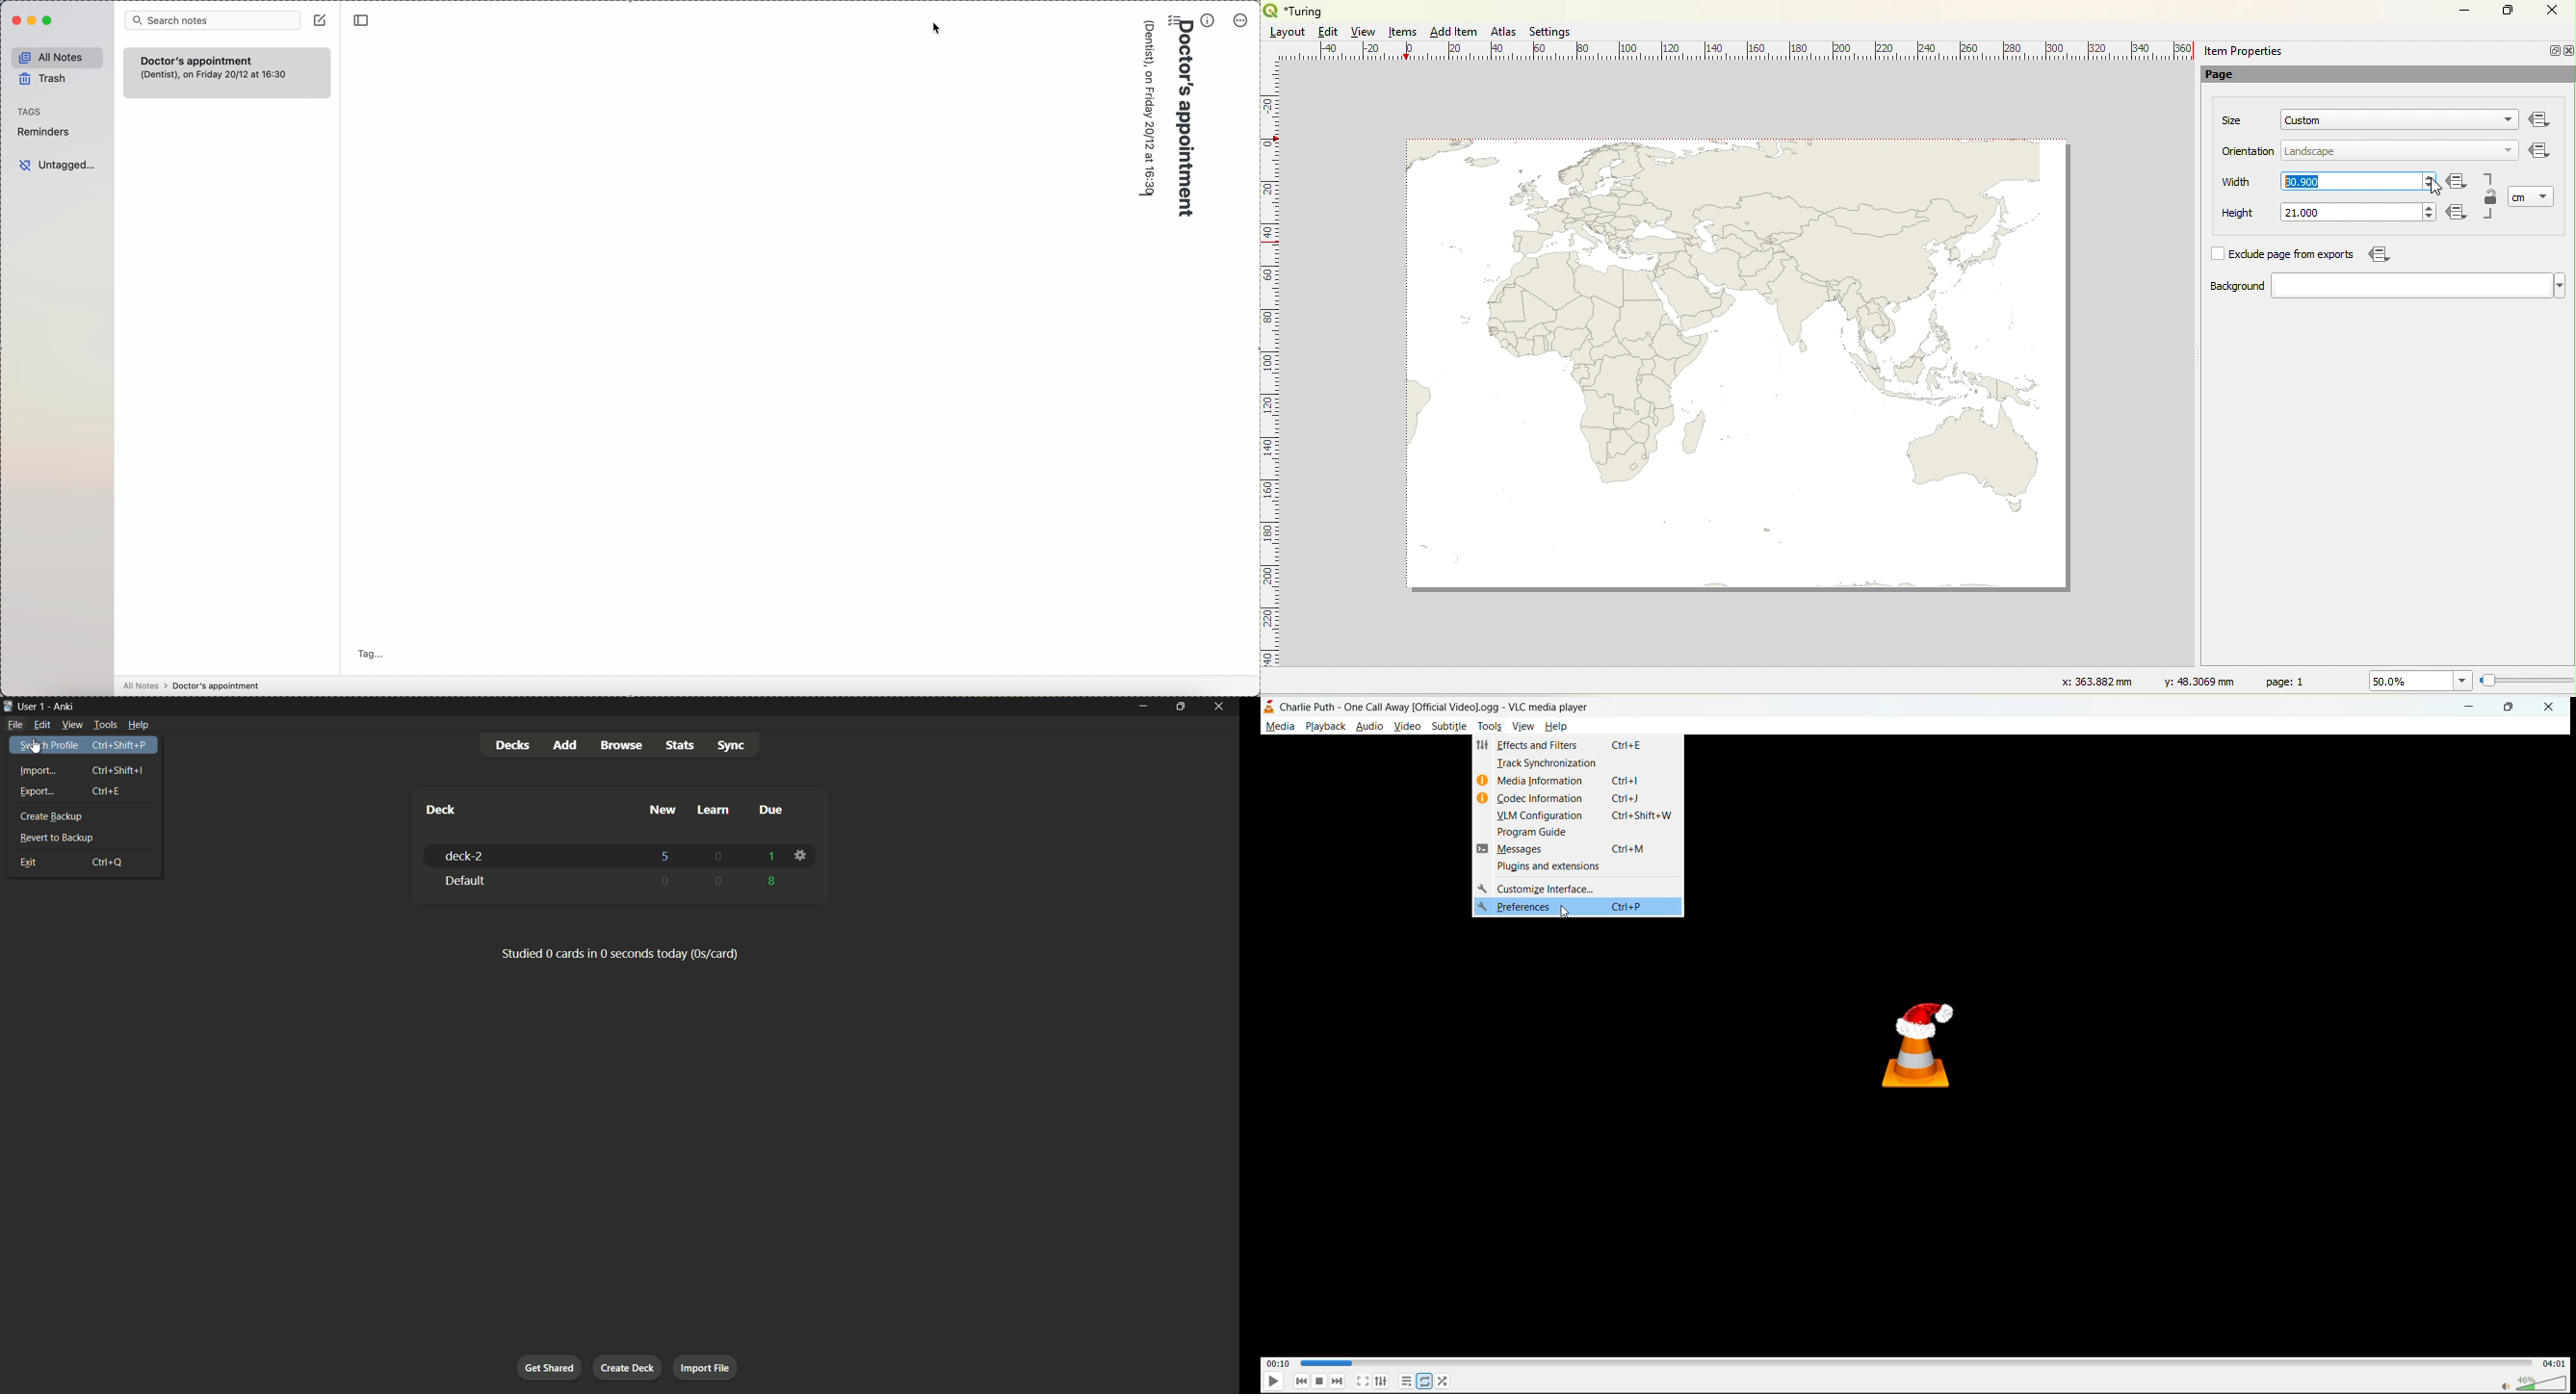  Describe the element at coordinates (1288, 32) in the screenshot. I see `Layout` at that location.